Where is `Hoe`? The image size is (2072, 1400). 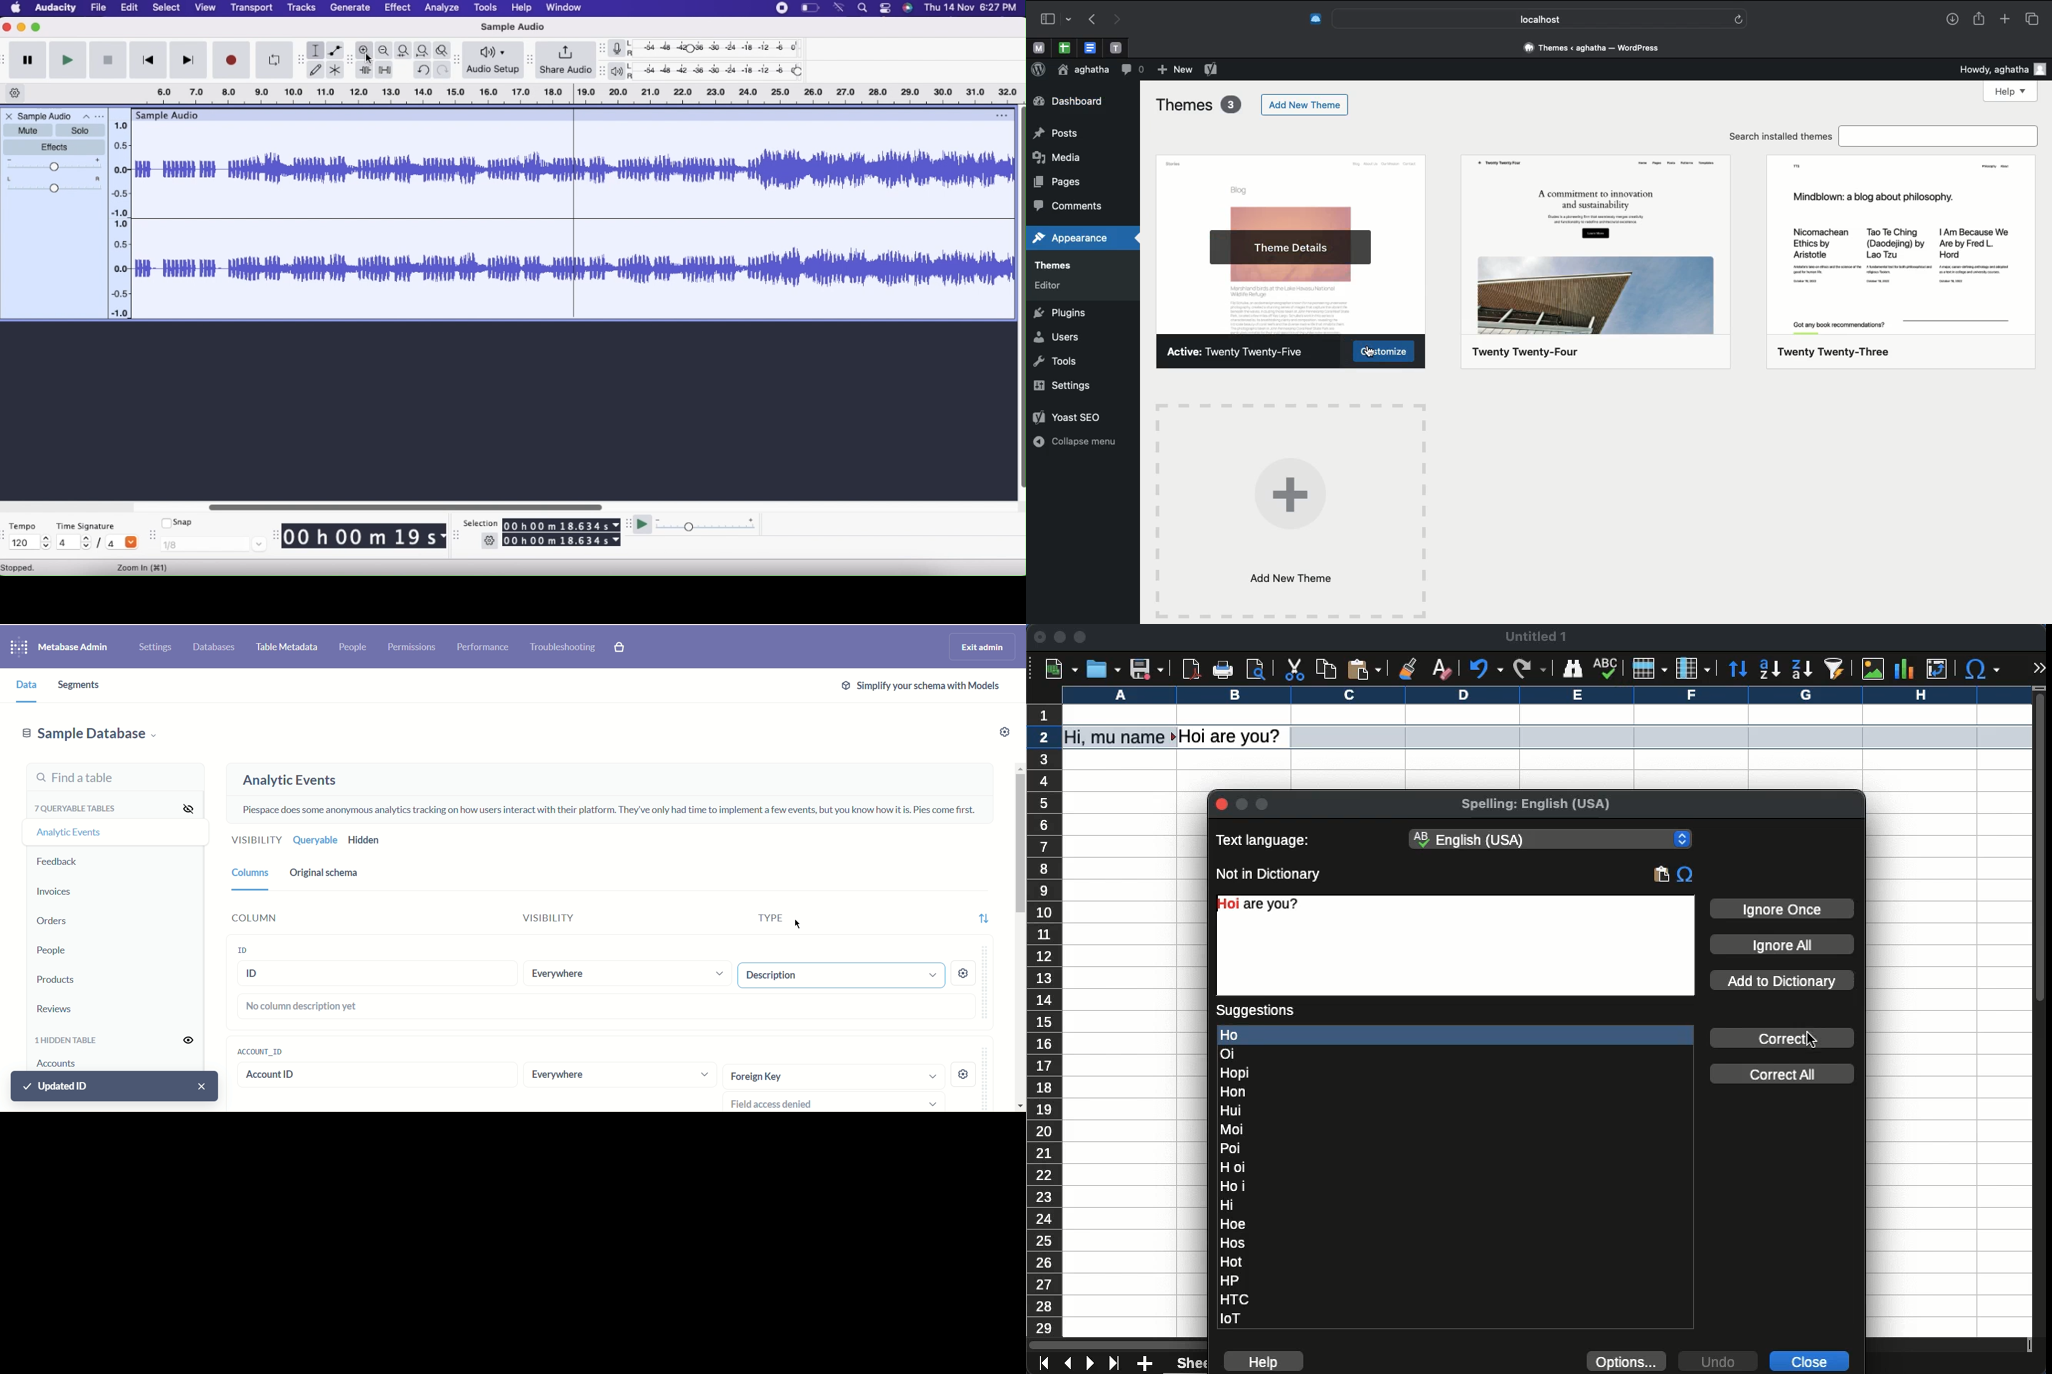
Hoe is located at coordinates (1235, 1224).